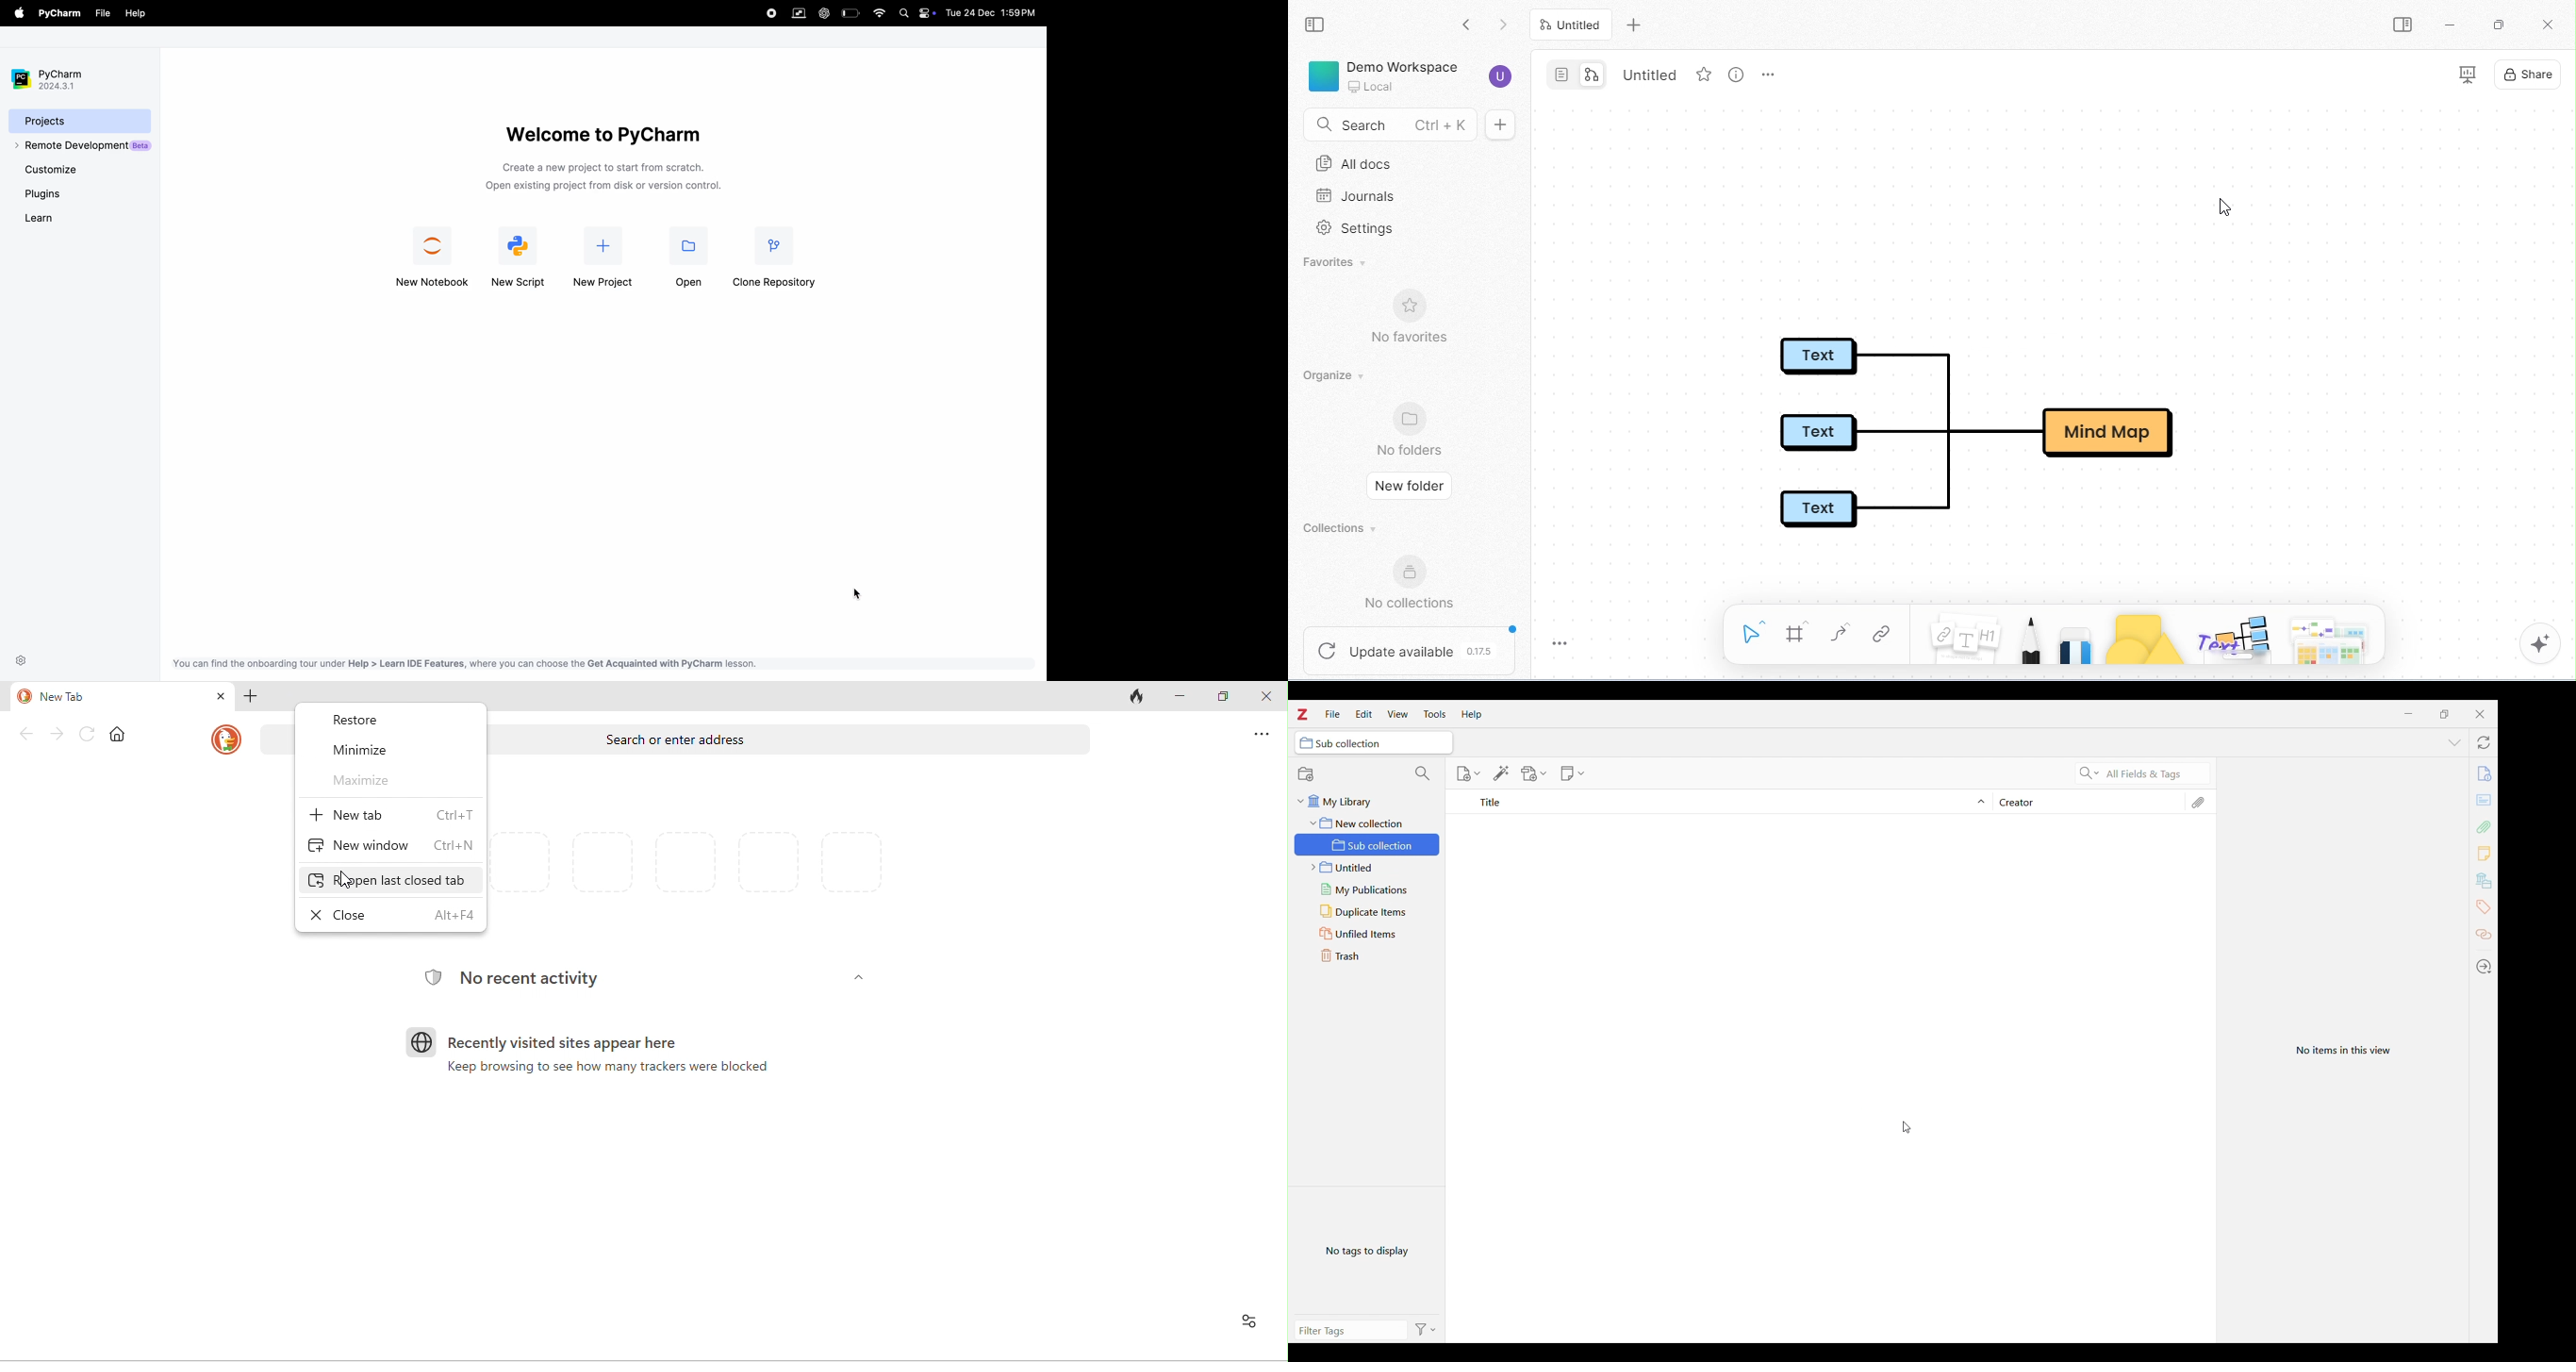  Describe the element at coordinates (1367, 890) in the screenshot. I see `Duplicate items folder` at that location.